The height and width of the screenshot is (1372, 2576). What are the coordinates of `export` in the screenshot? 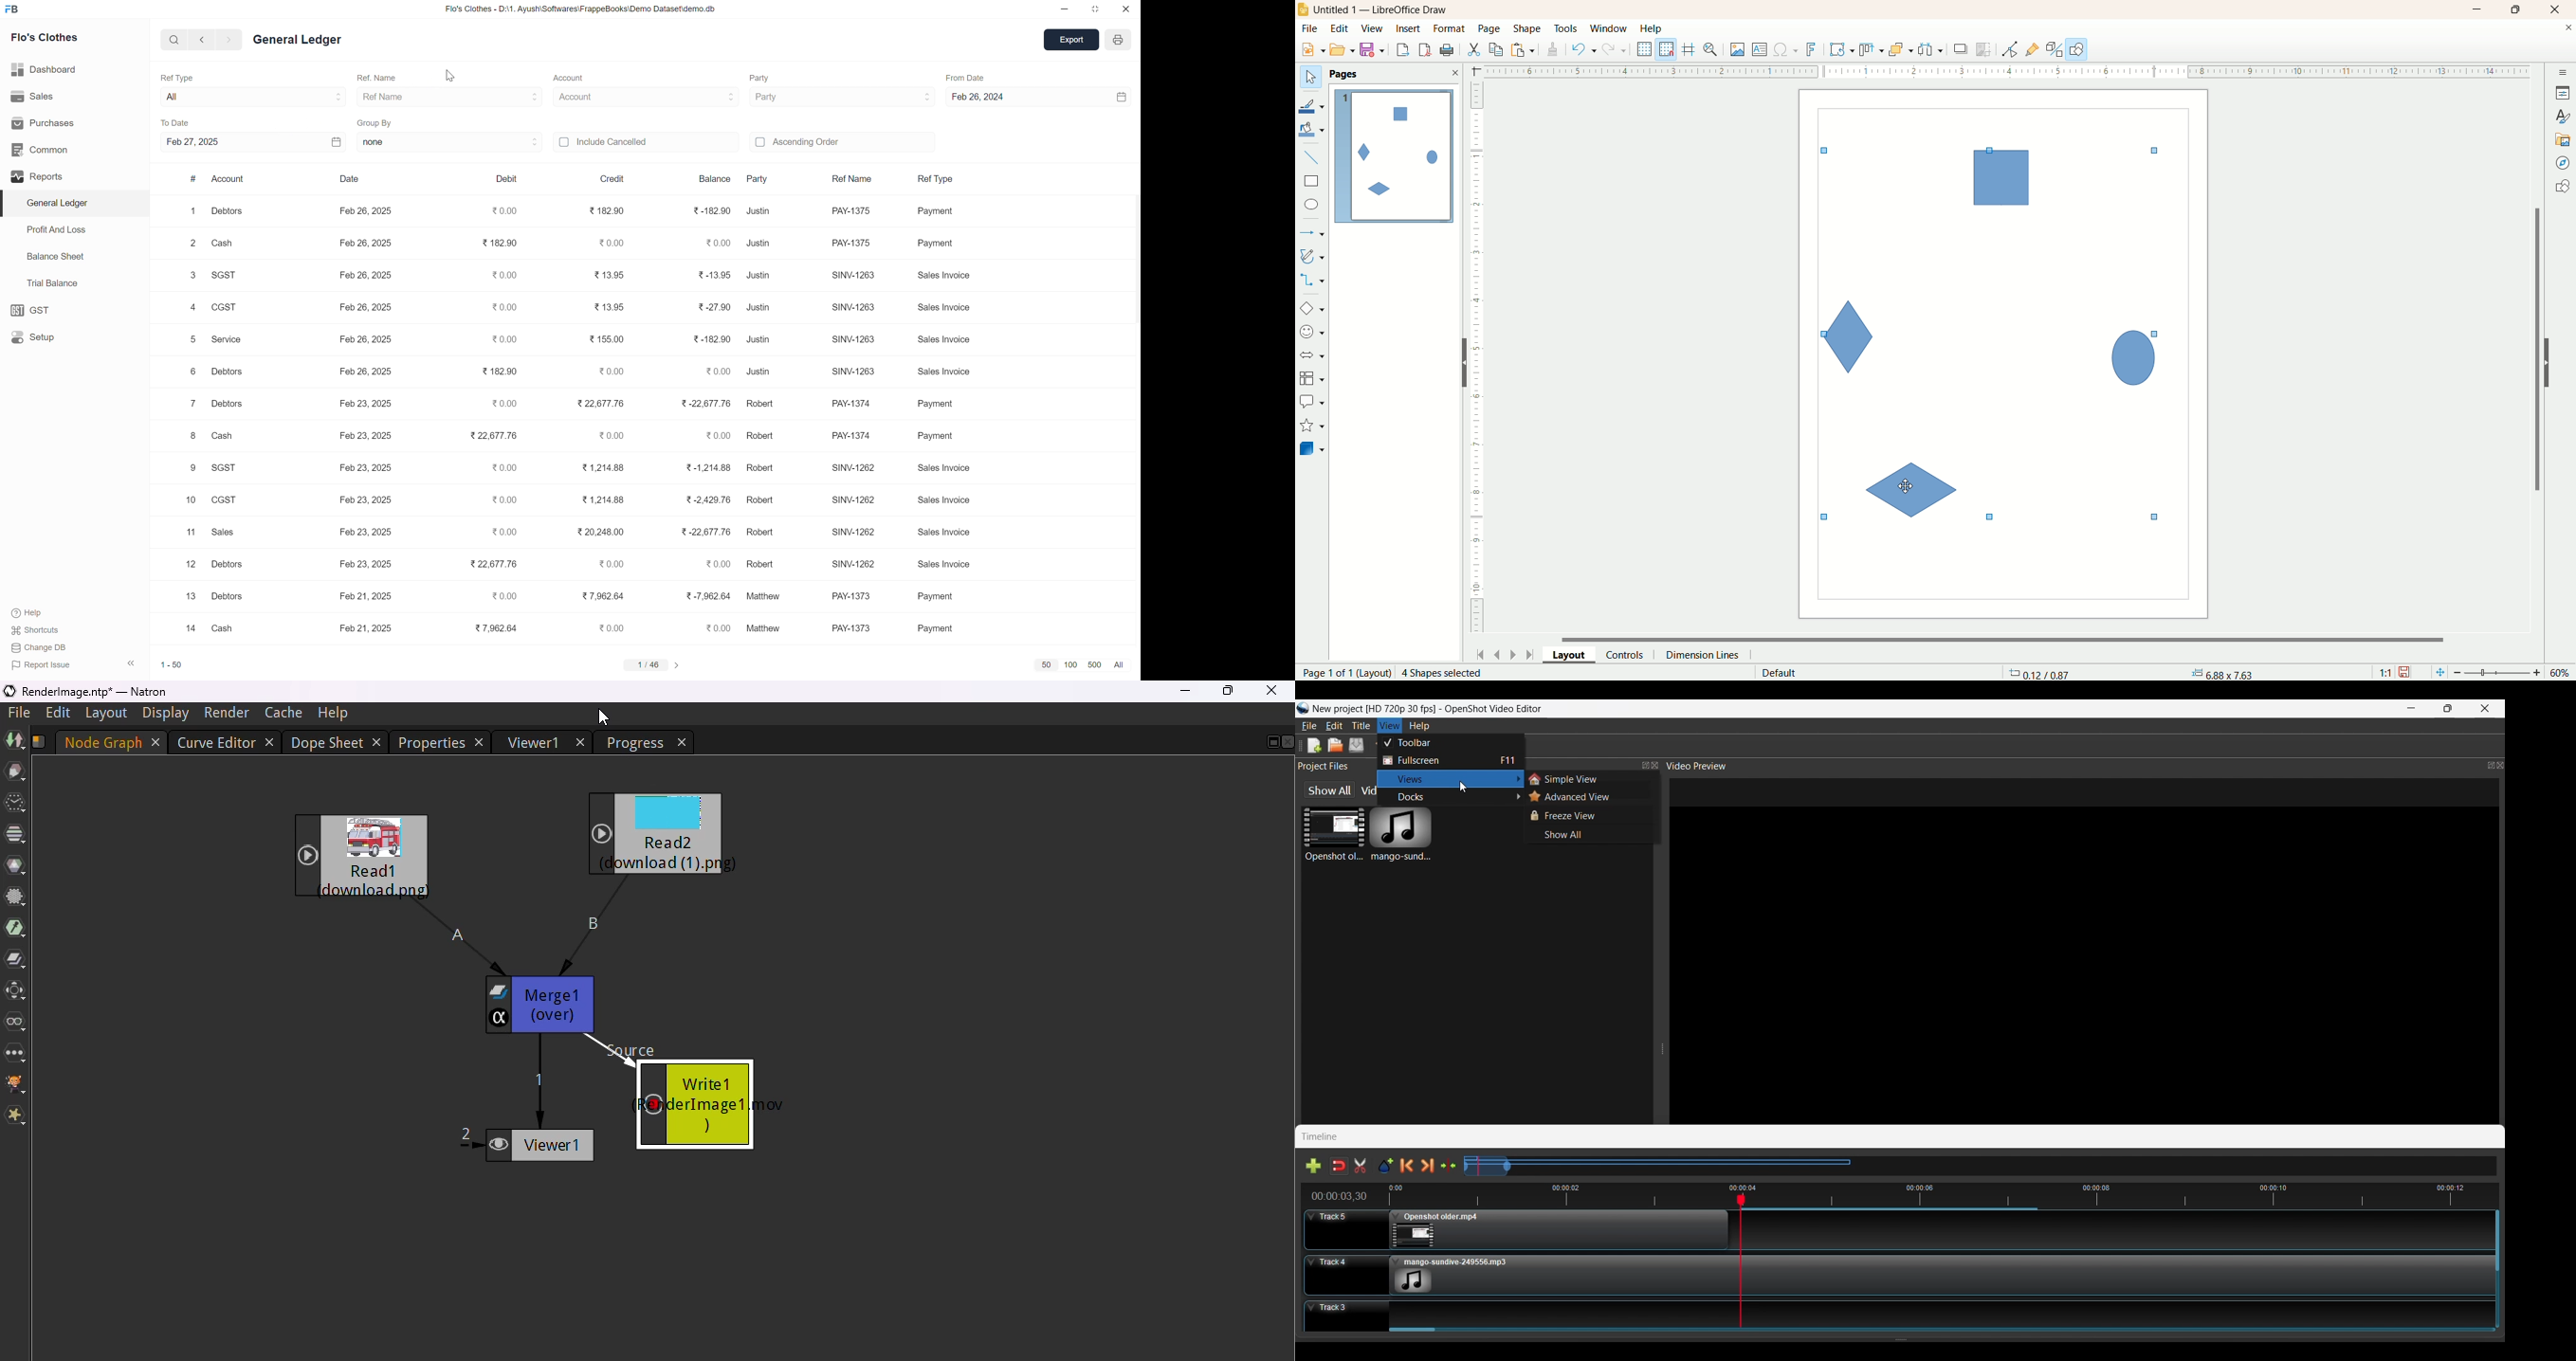 It's located at (1072, 39).